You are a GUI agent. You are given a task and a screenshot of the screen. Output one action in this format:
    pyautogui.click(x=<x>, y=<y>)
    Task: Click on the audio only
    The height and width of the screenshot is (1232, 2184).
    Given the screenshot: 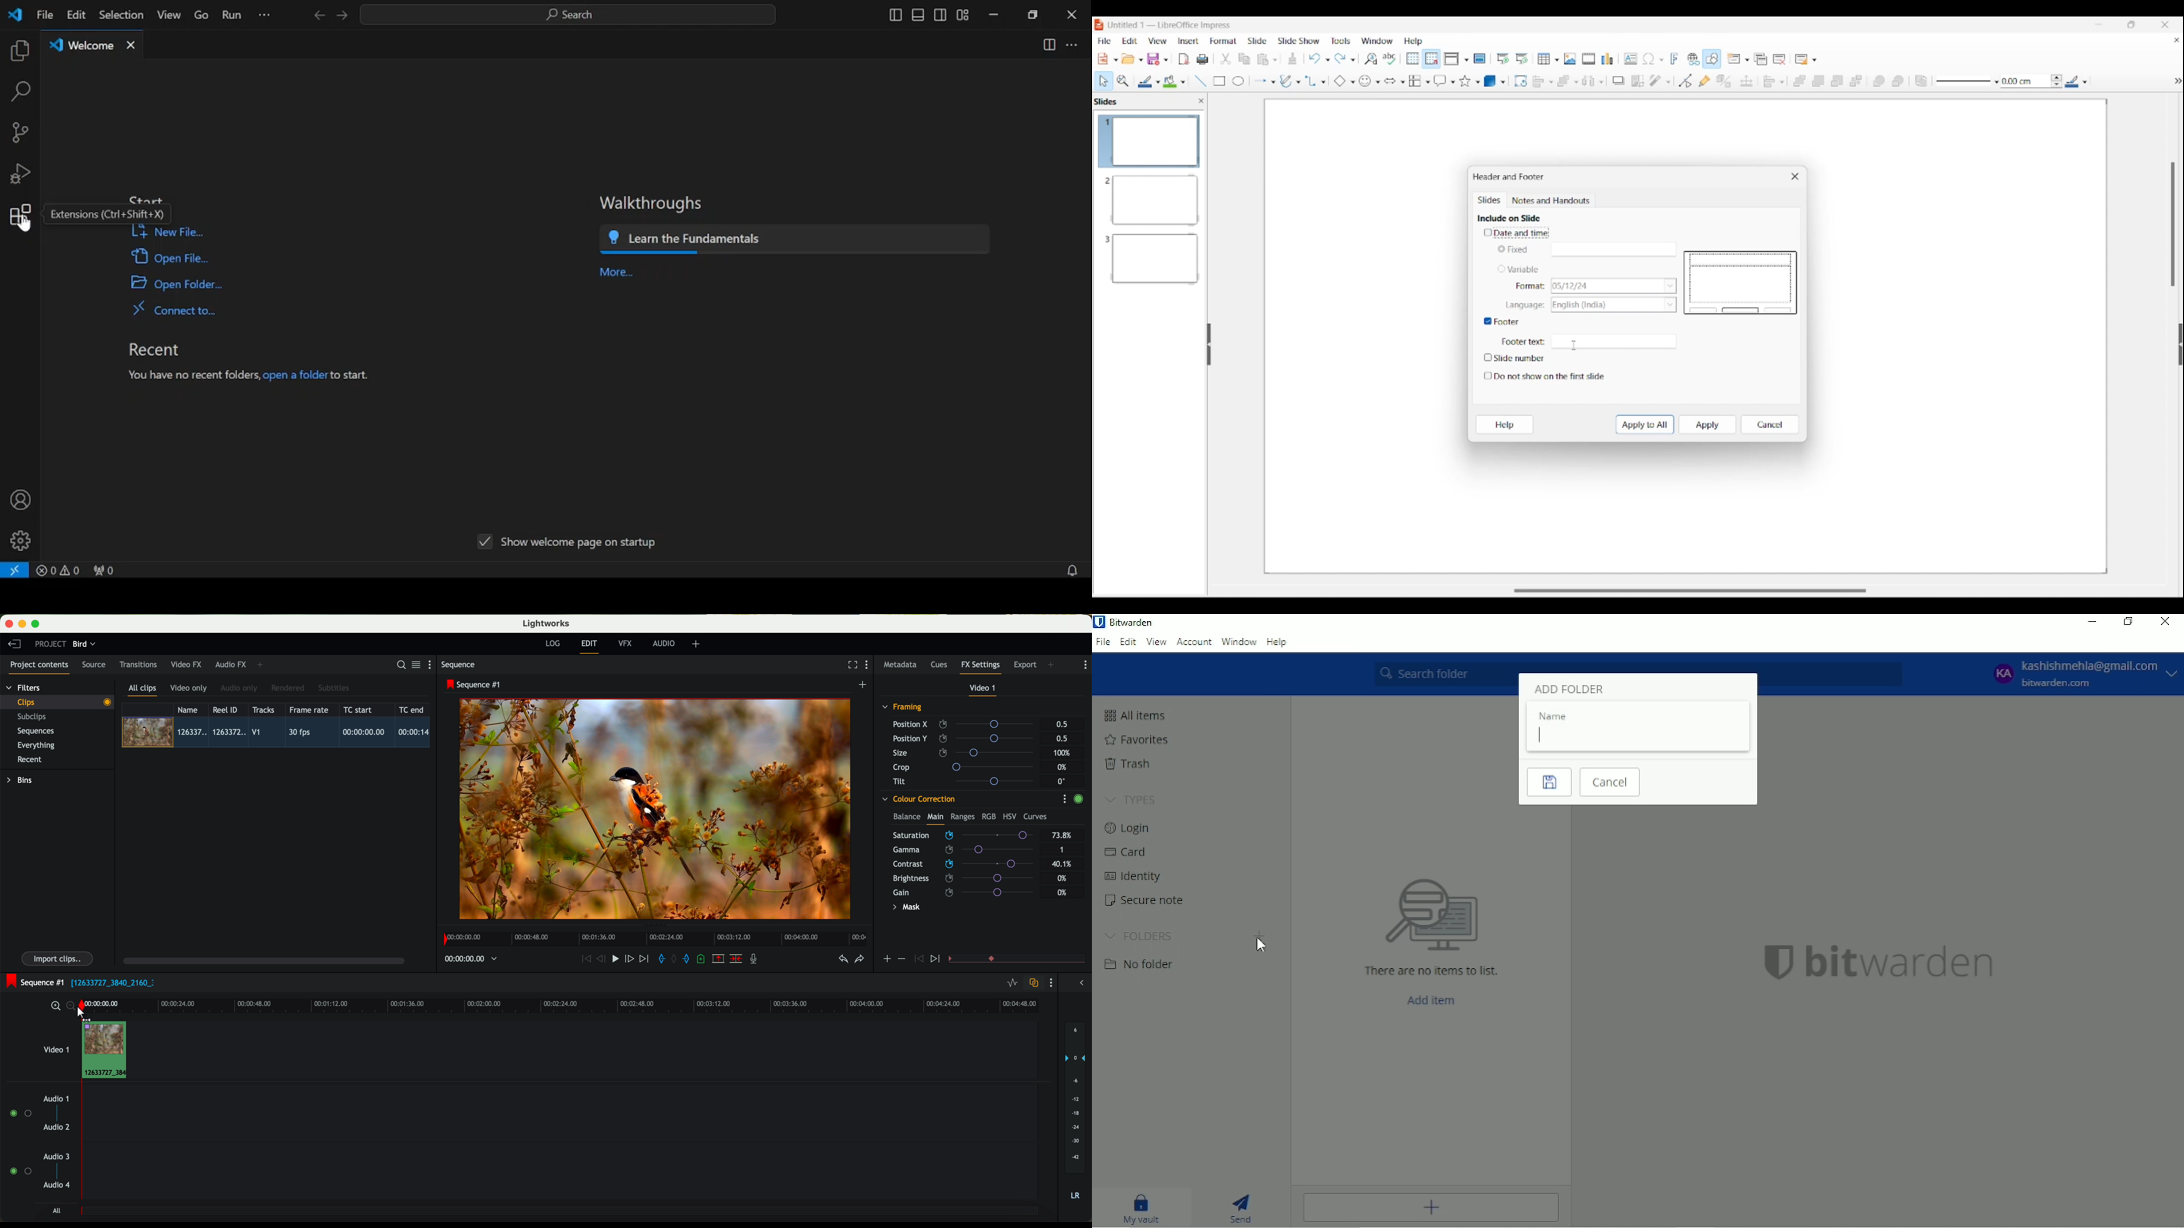 What is the action you would take?
    pyautogui.click(x=240, y=688)
    